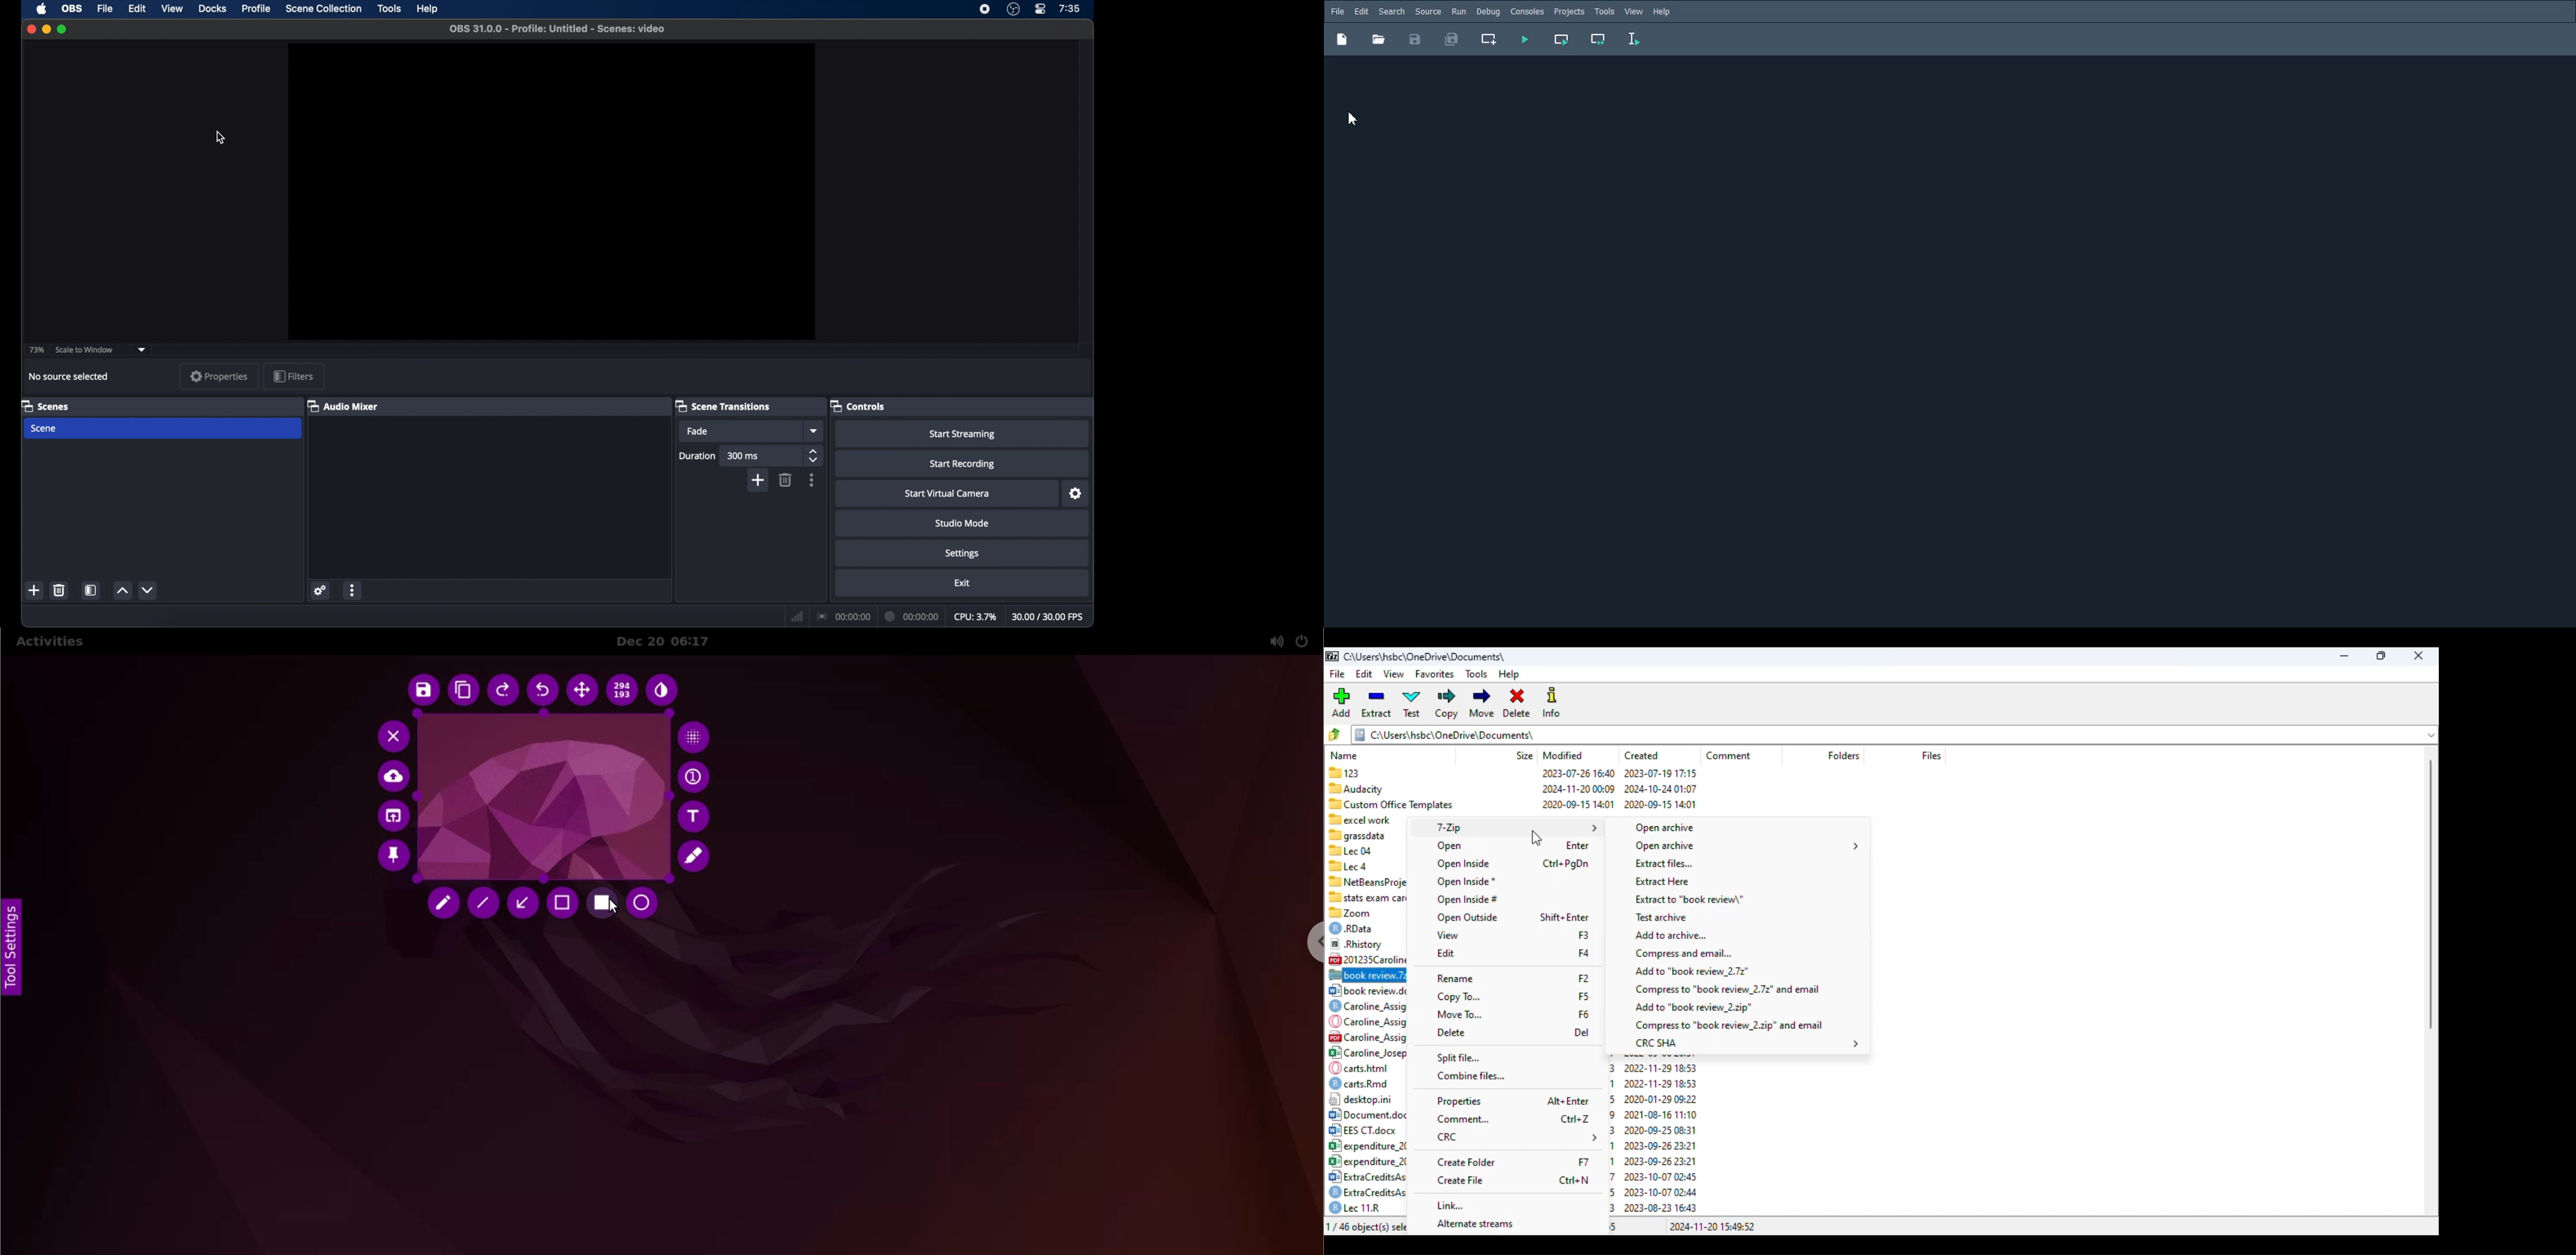  What do you see at coordinates (321, 590) in the screenshot?
I see `audio mixer settings` at bounding box center [321, 590].